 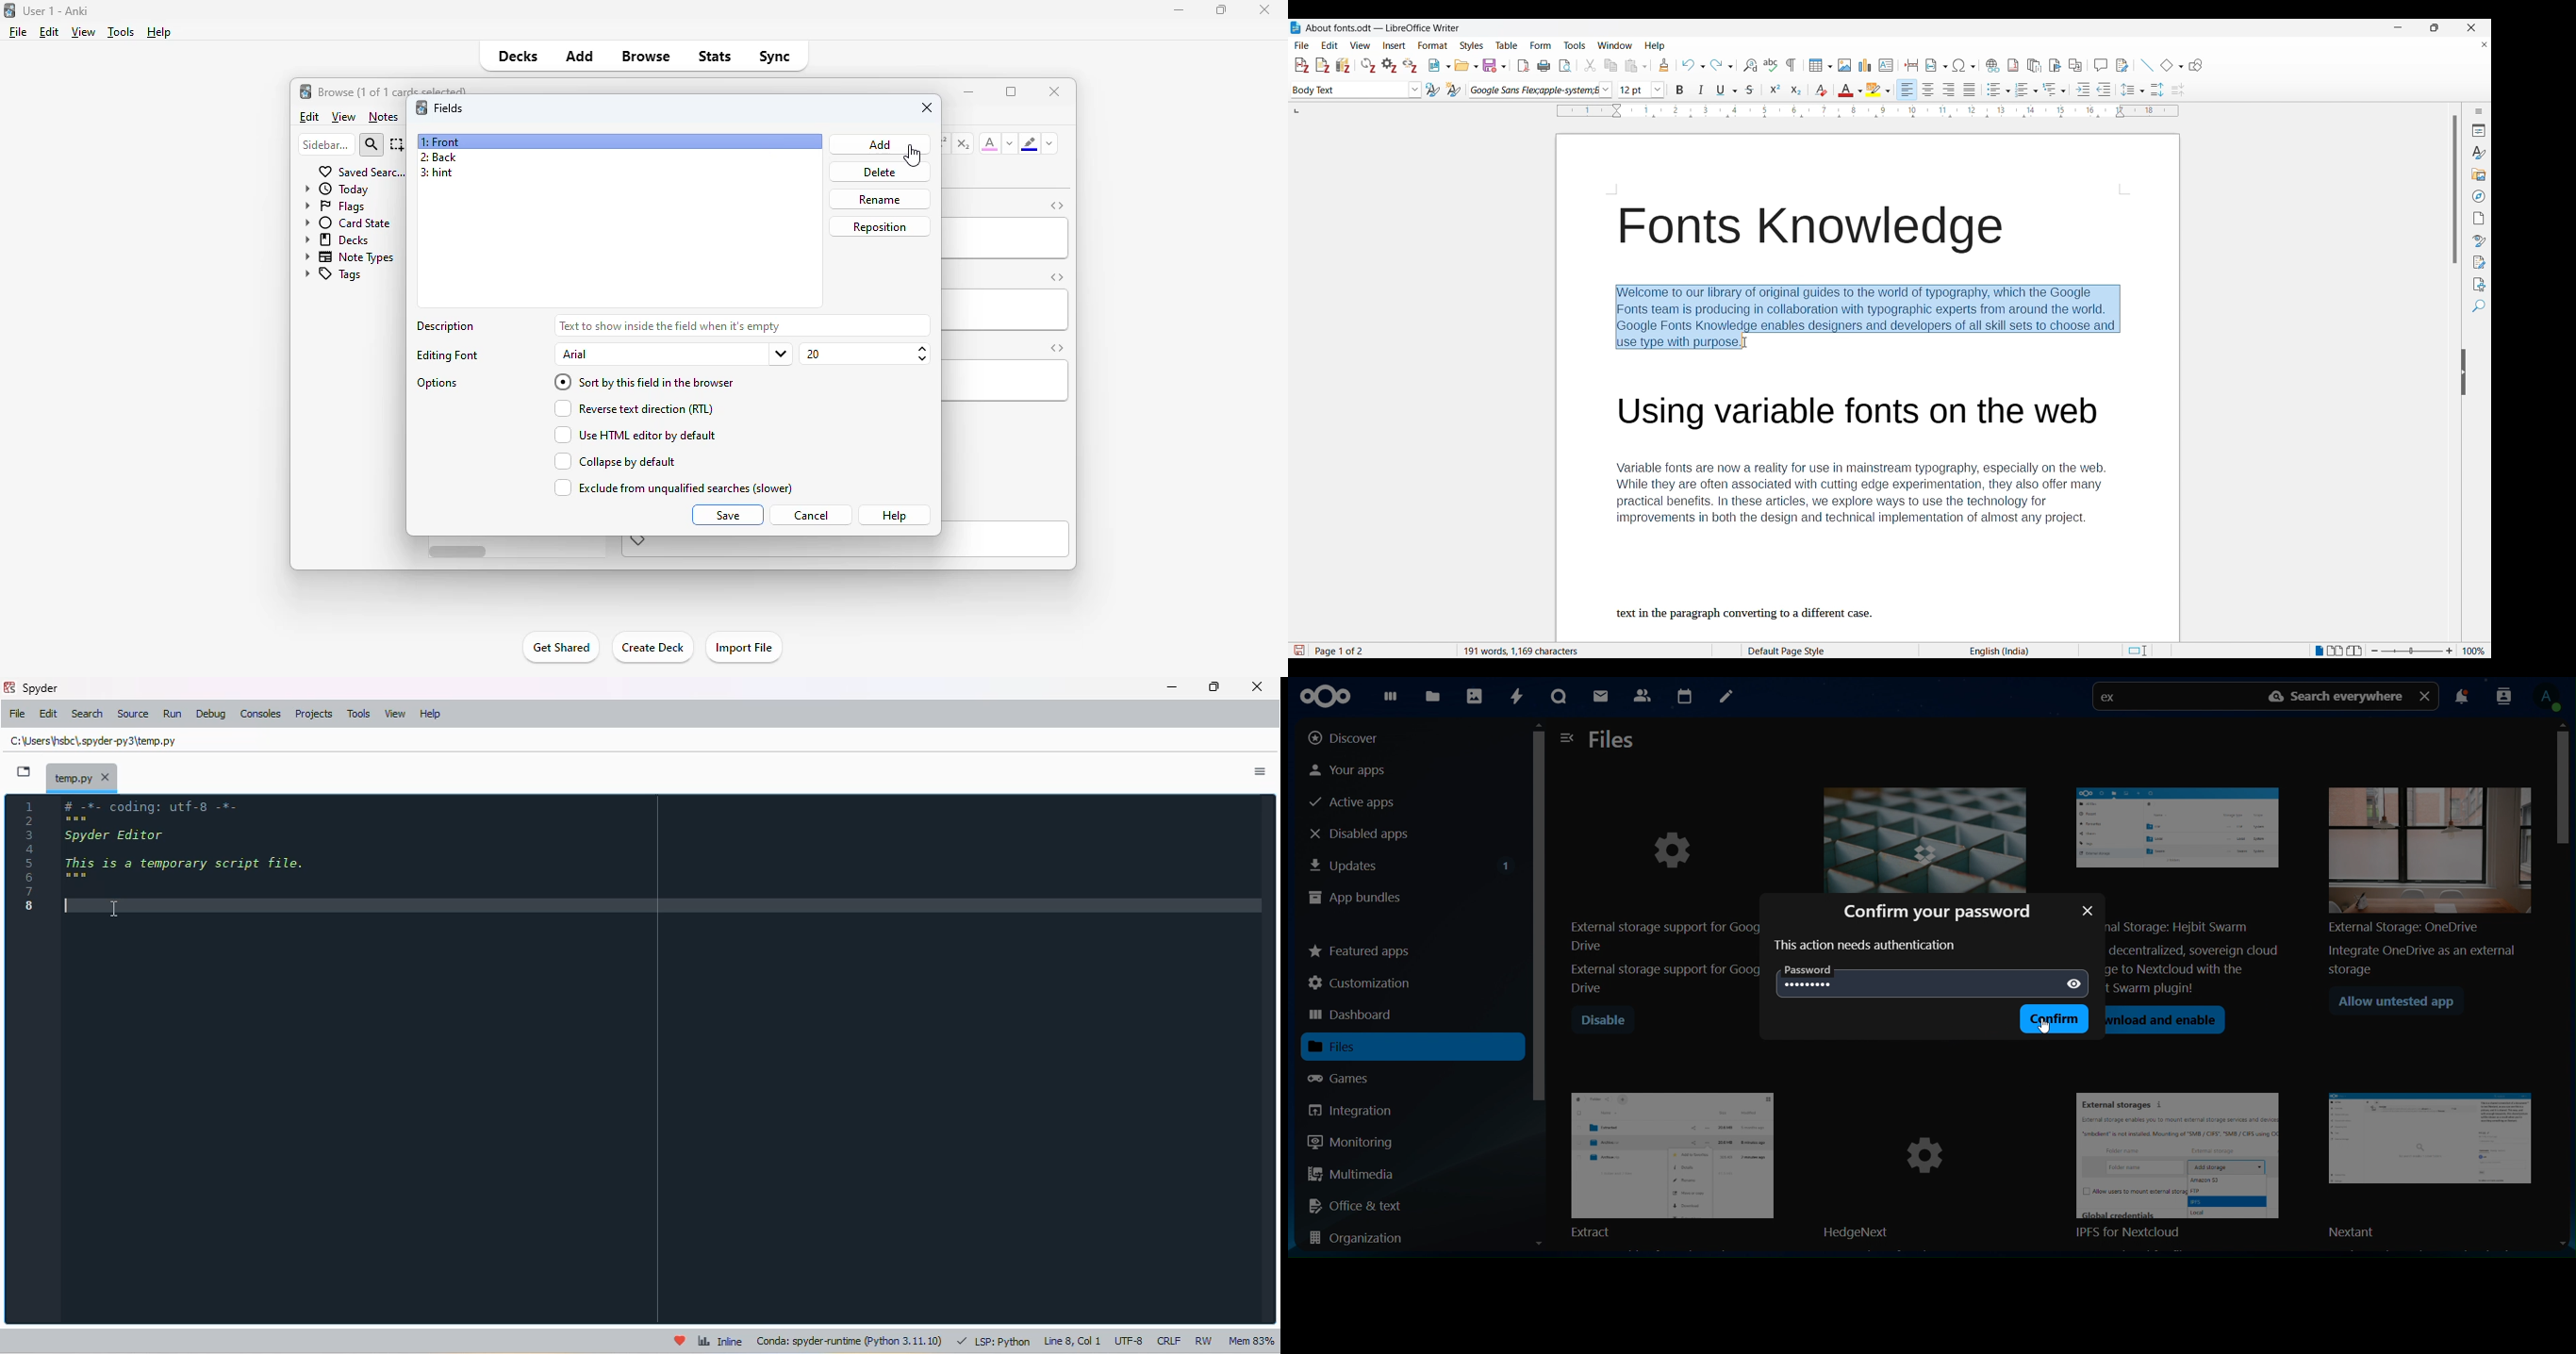 I want to click on Find and replace, so click(x=1750, y=65).